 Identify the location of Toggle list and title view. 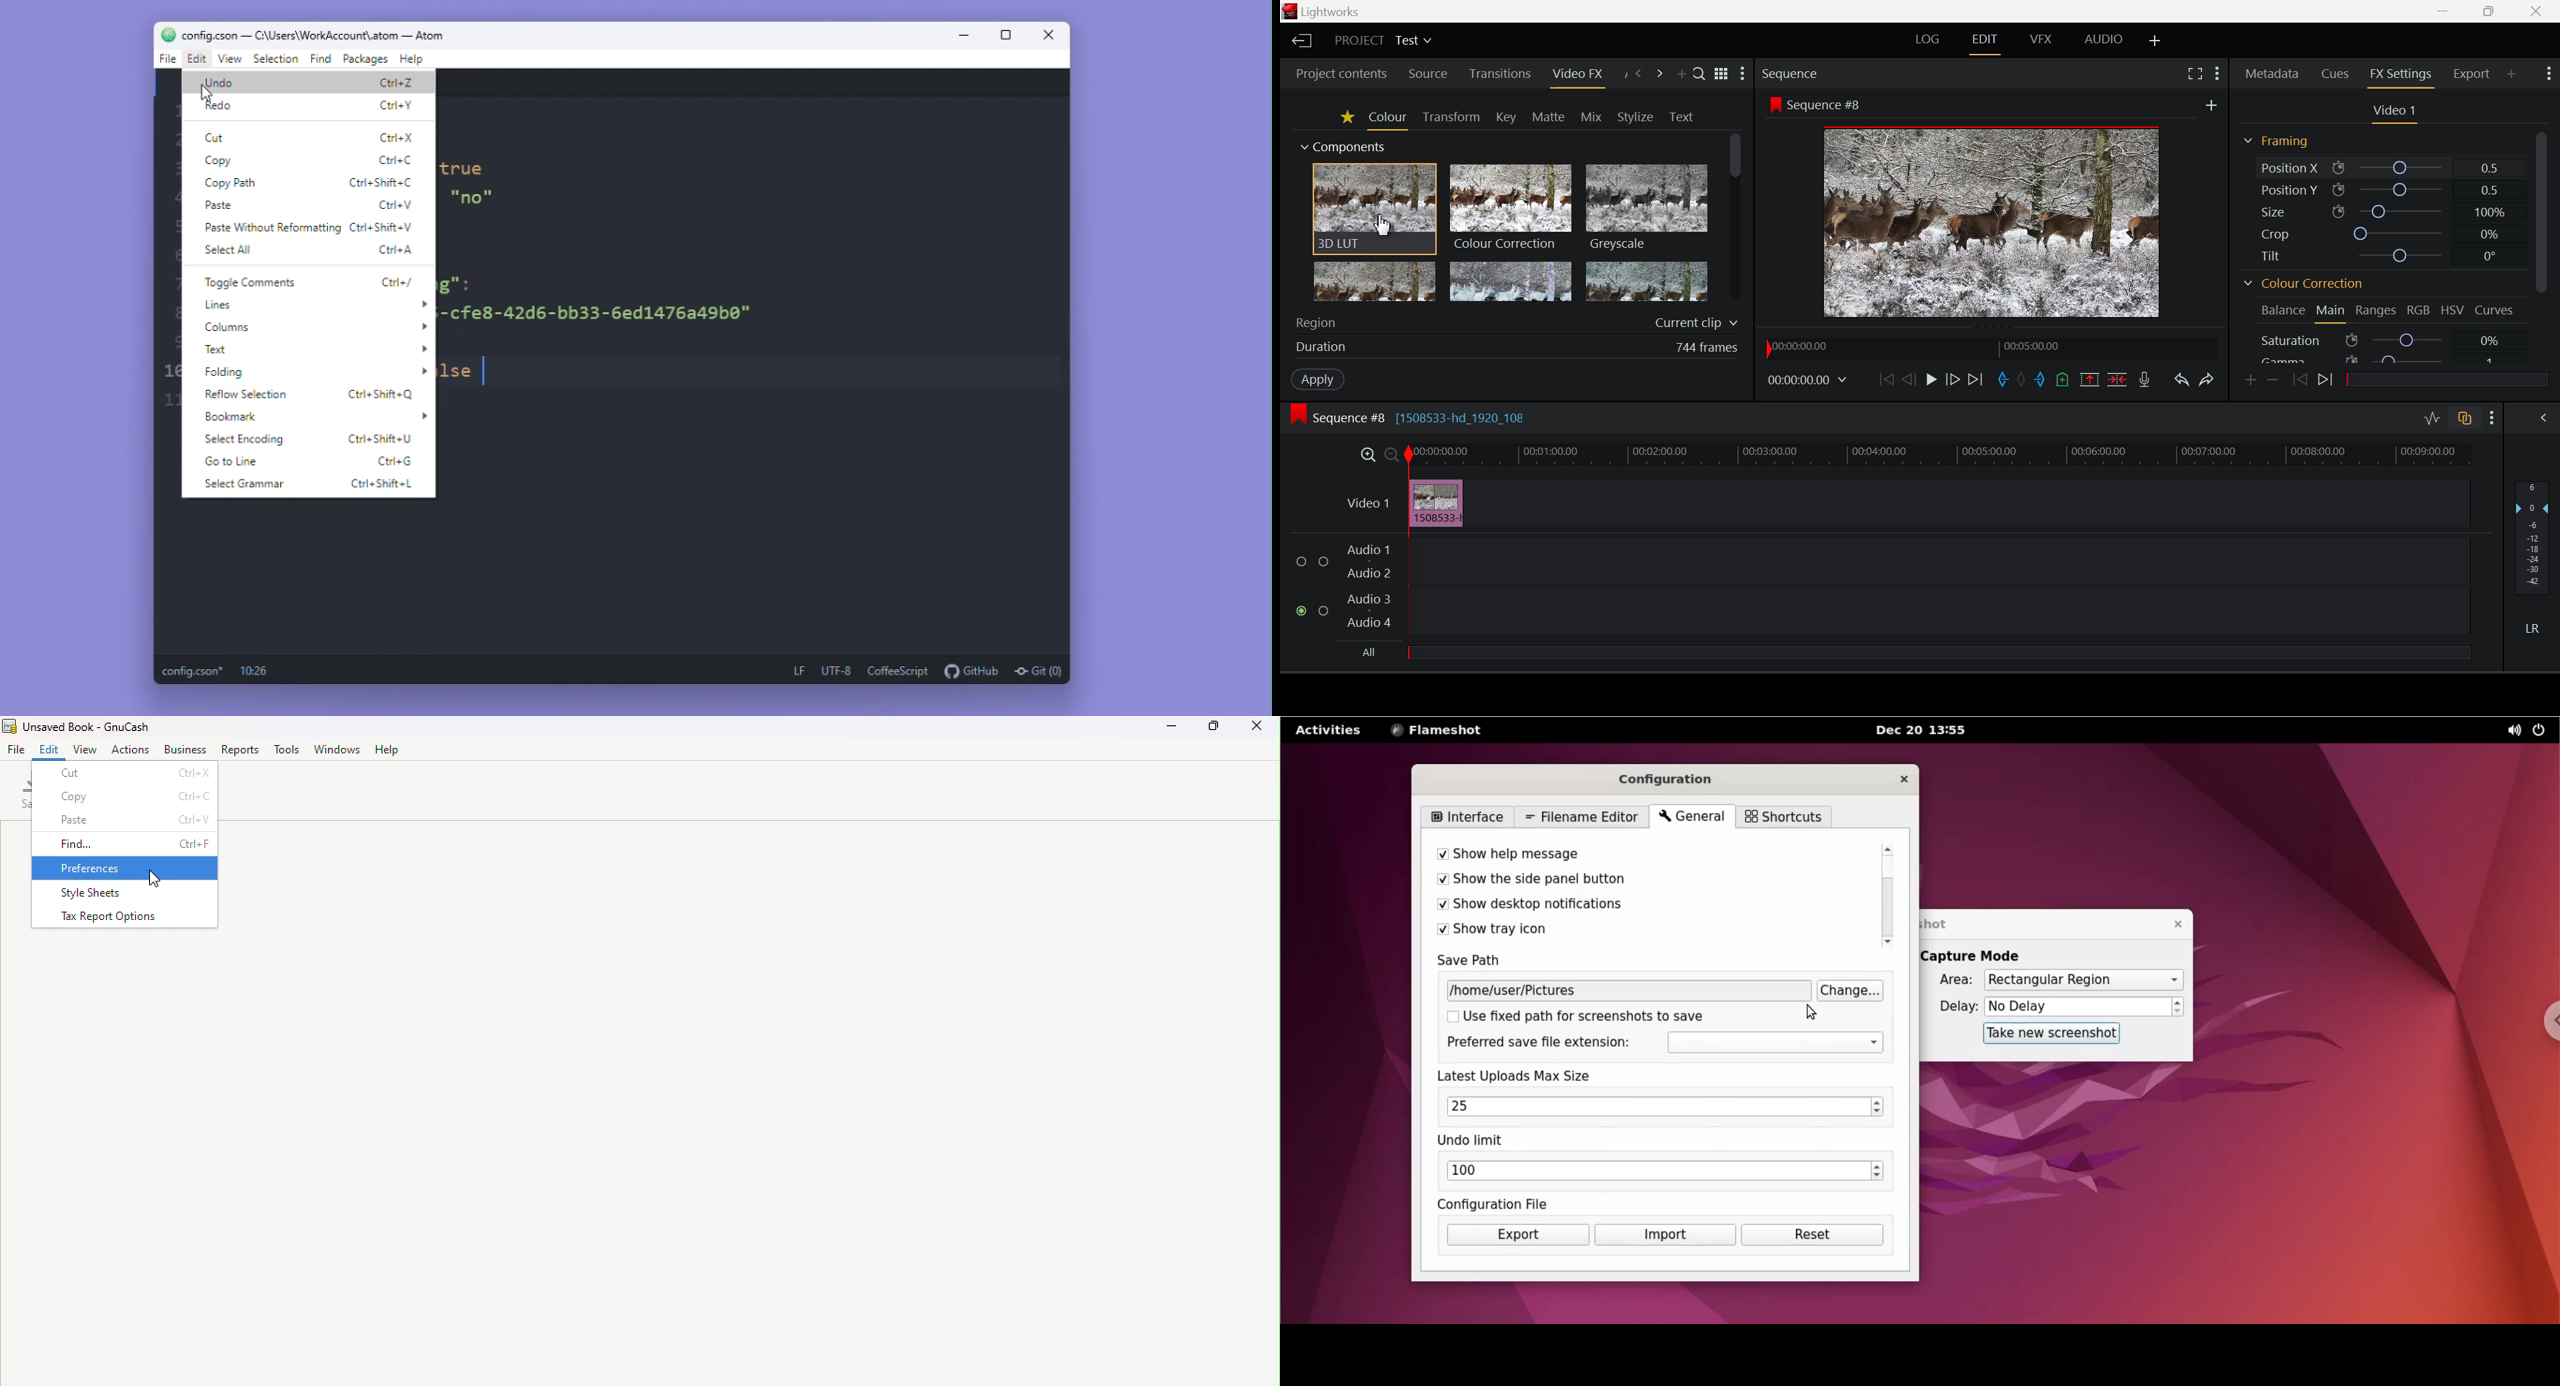
(1721, 72).